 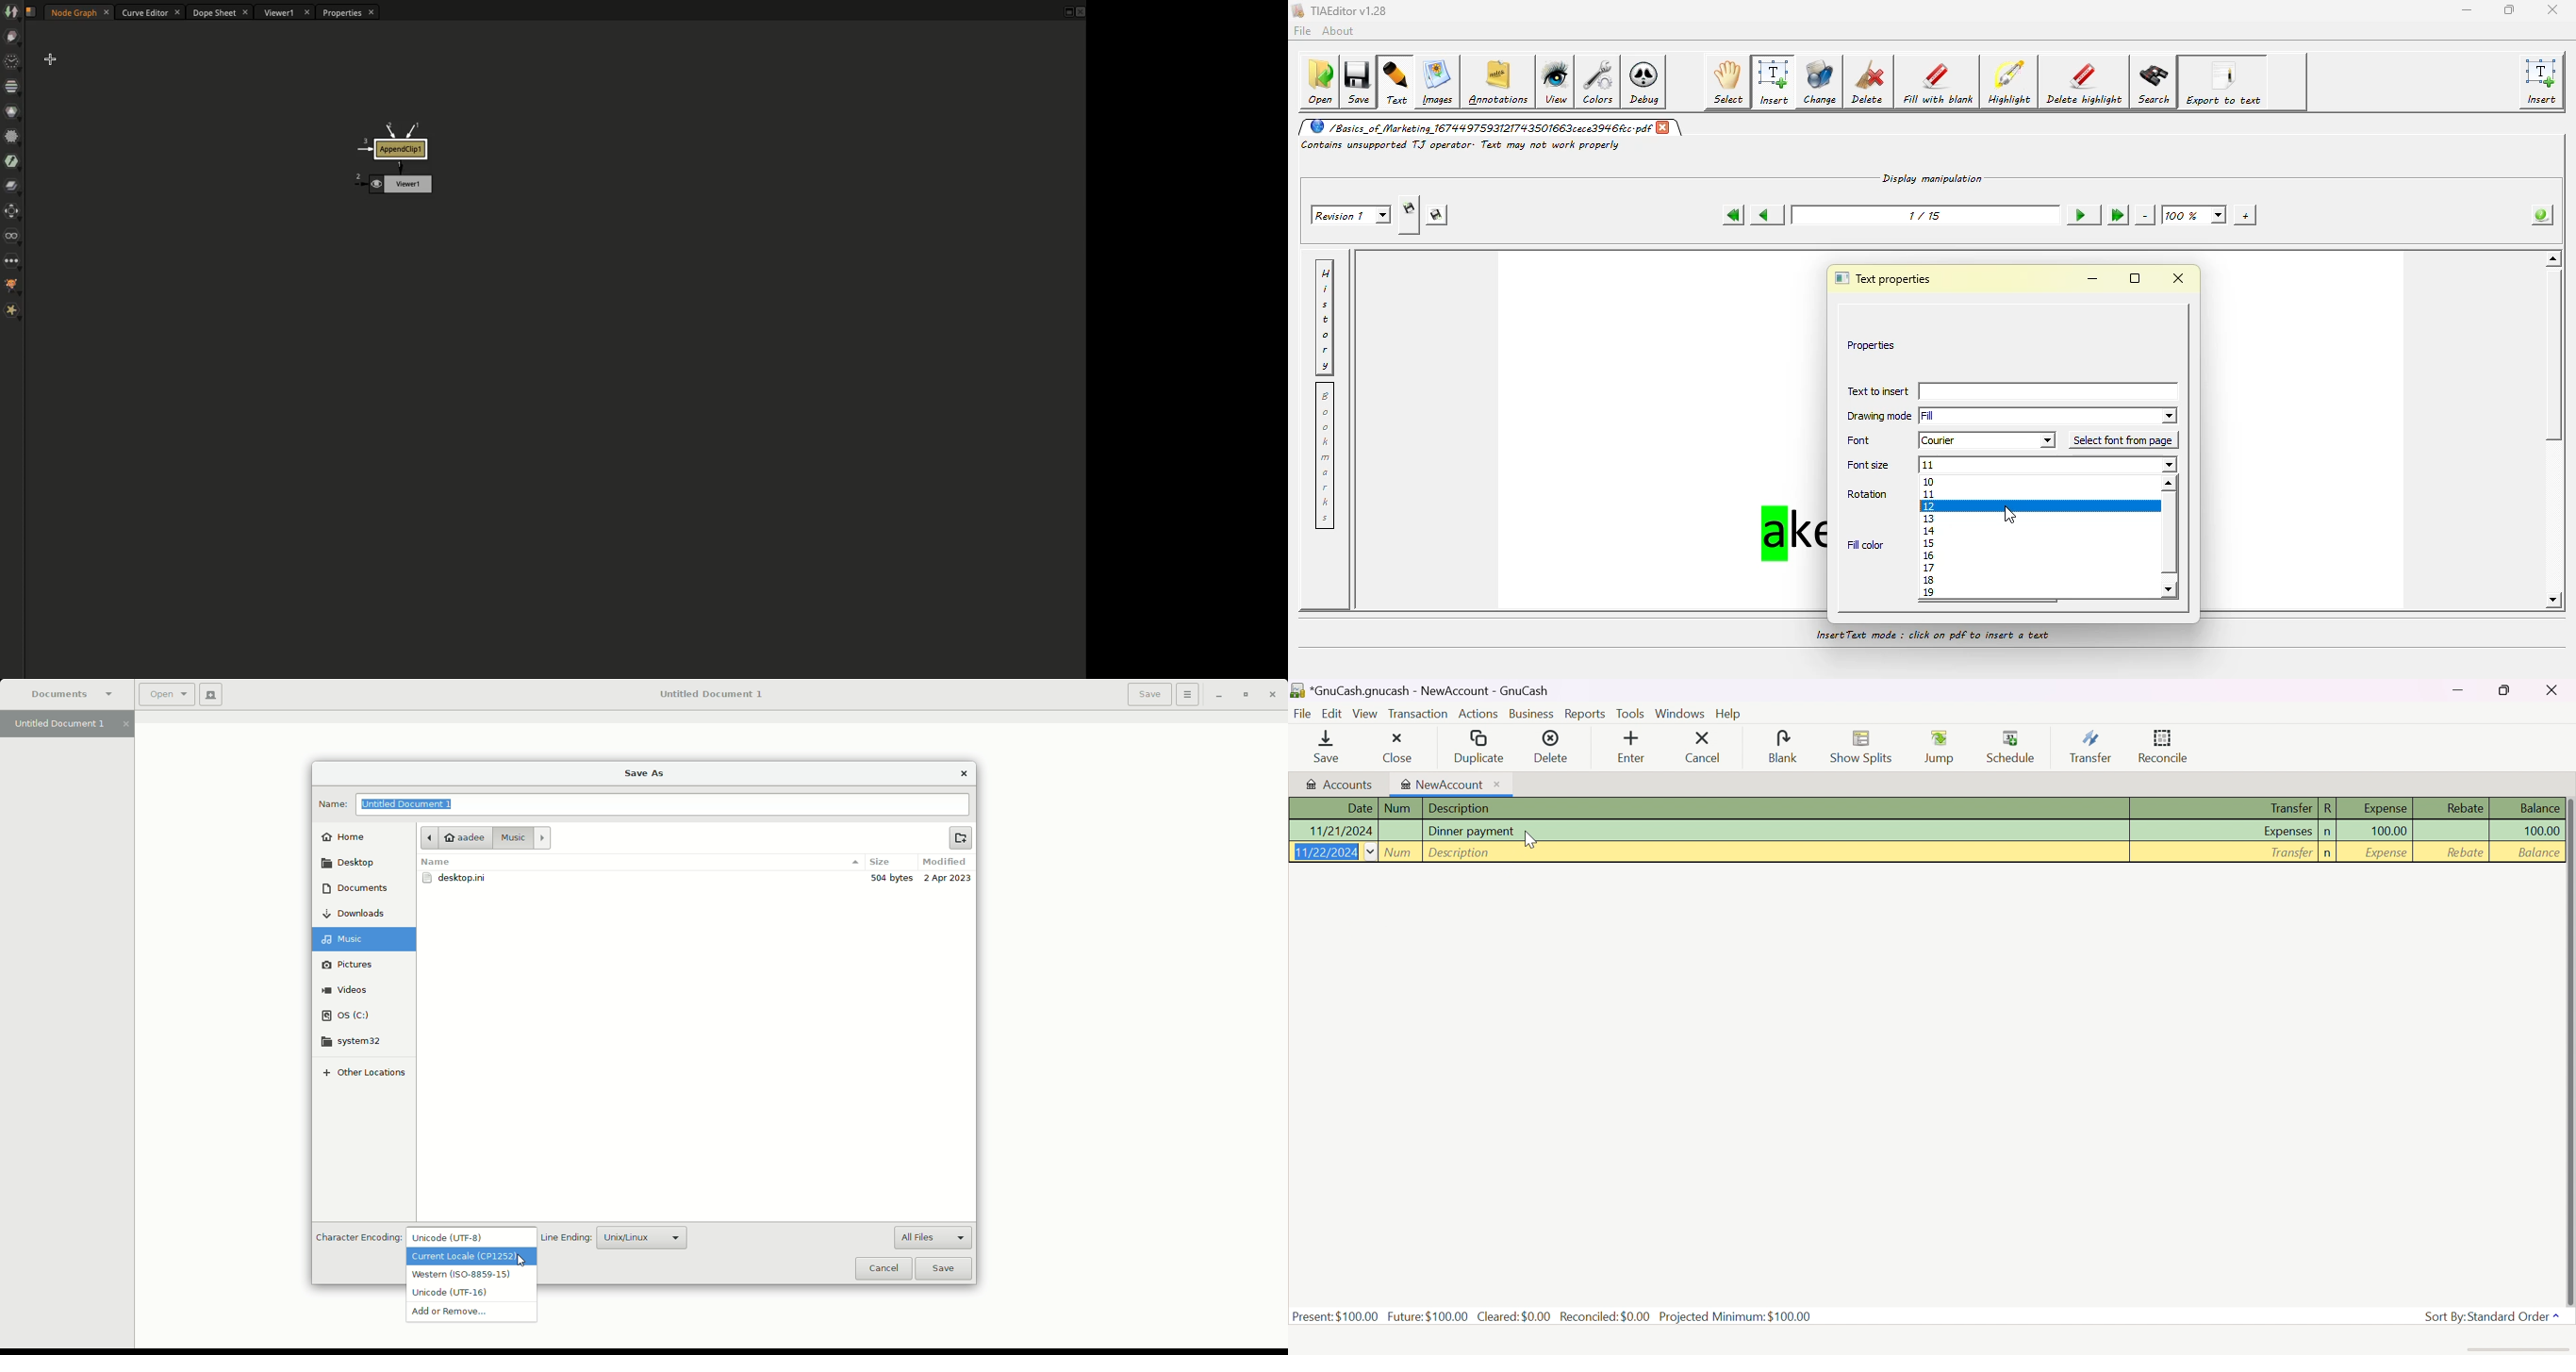 What do you see at coordinates (1941, 747) in the screenshot?
I see `Jump` at bounding box center [1941, 747].